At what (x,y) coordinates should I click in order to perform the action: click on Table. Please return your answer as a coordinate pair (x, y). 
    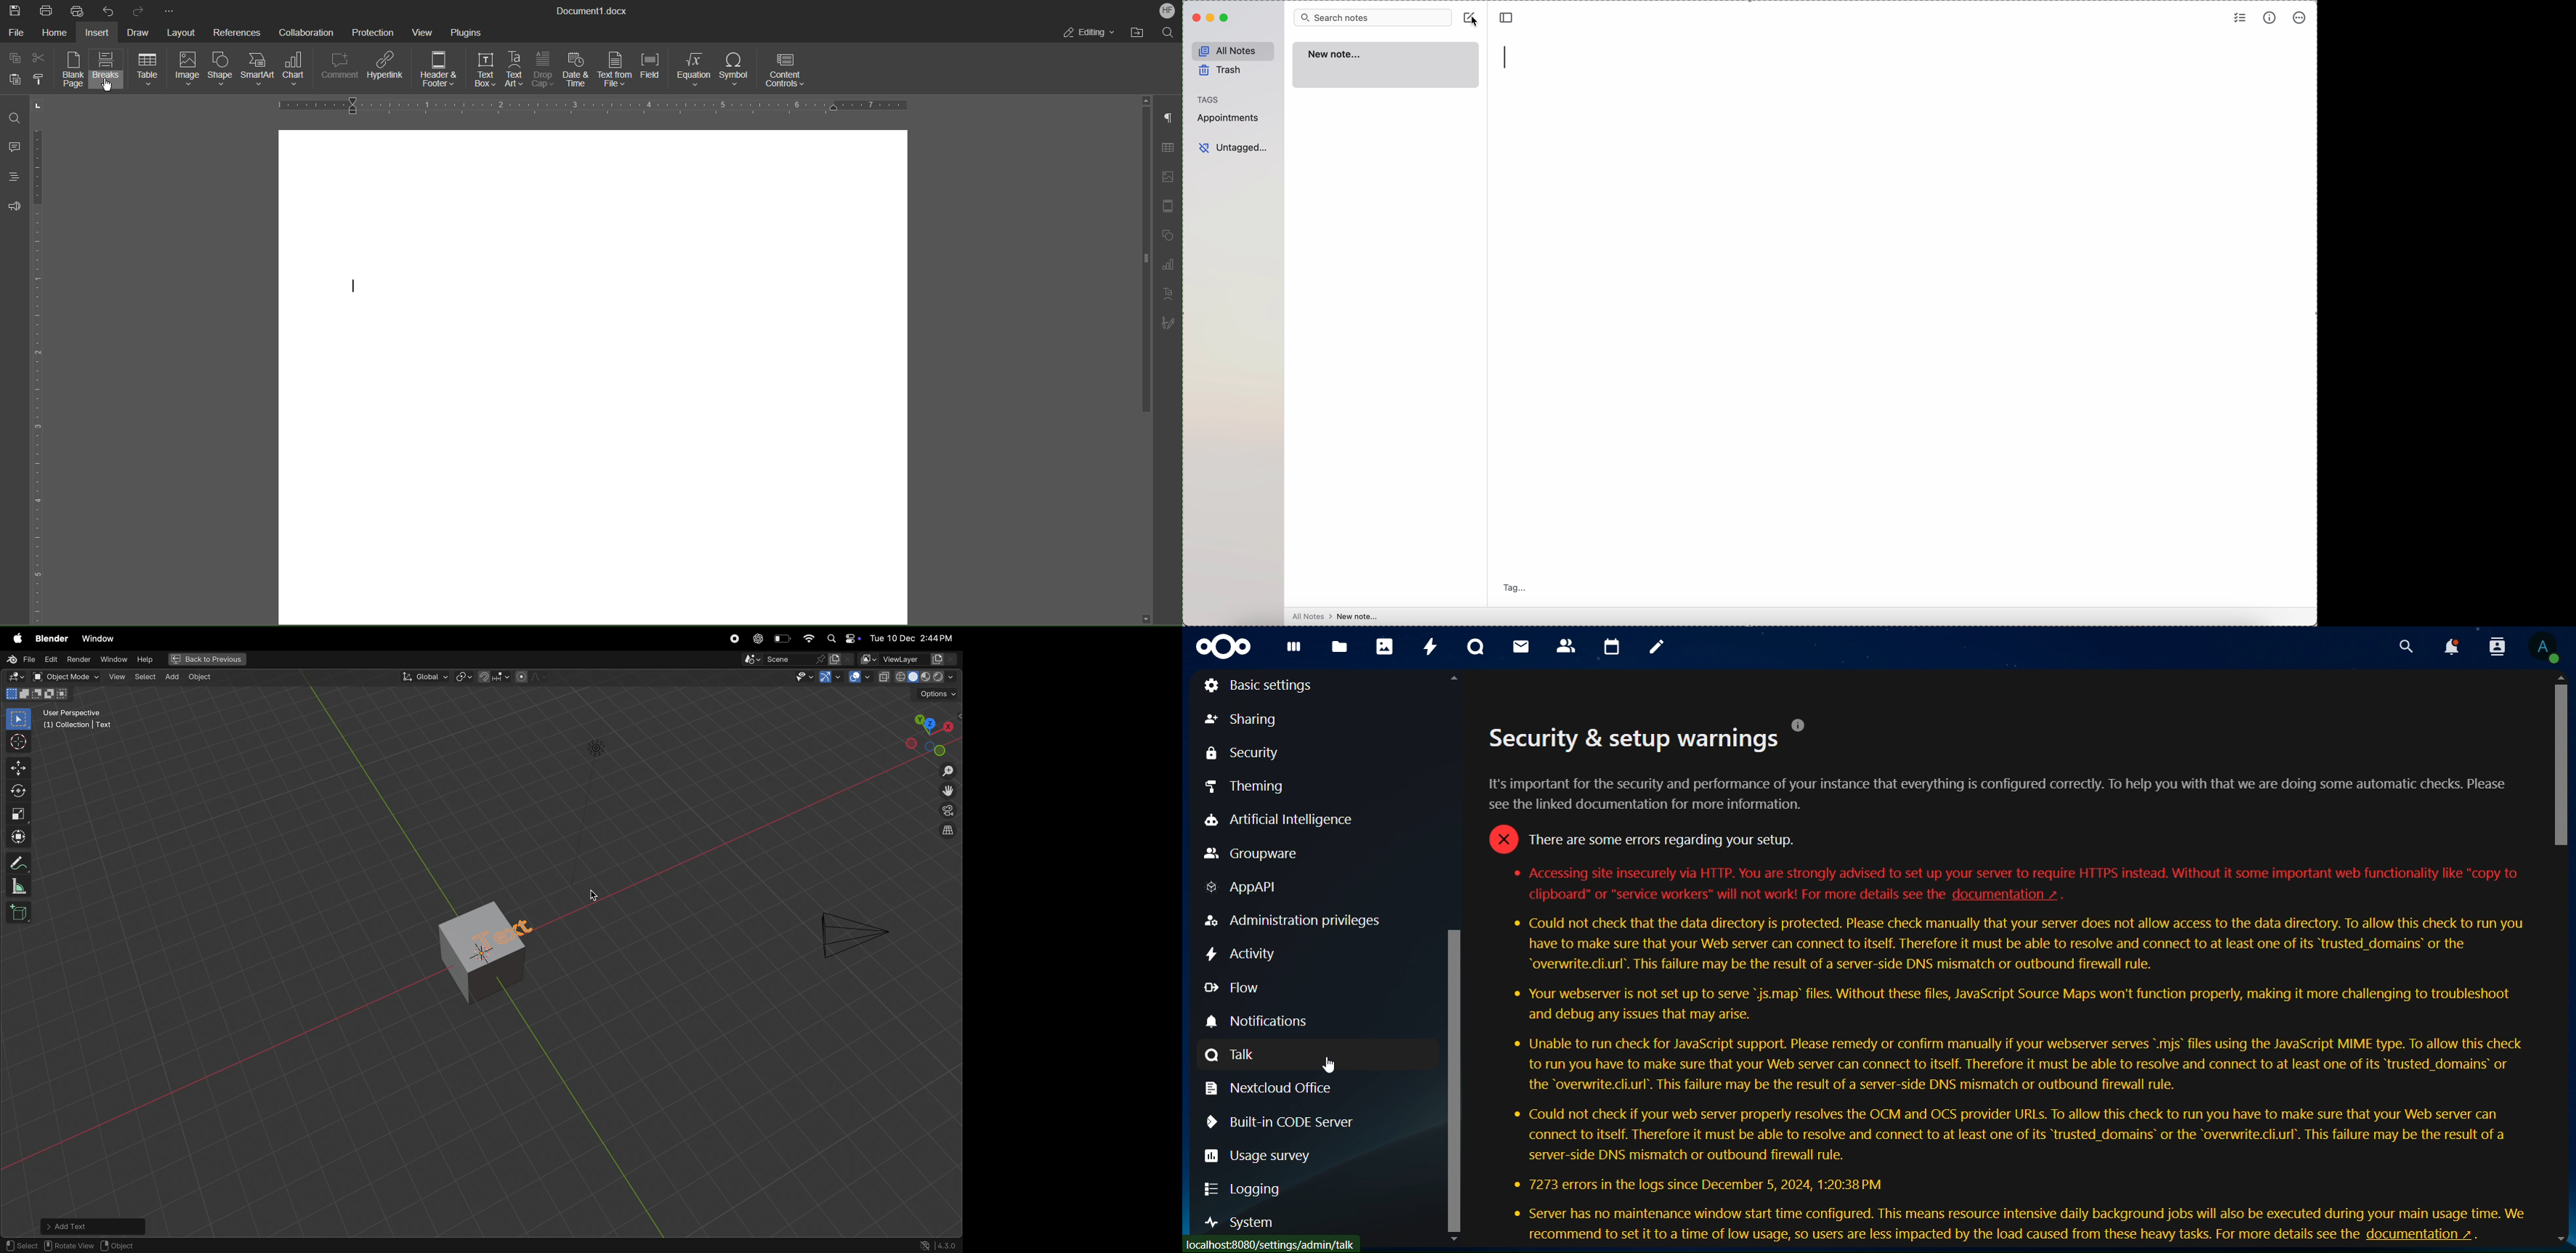
    Looking at the image, I should click on (1166, 149).